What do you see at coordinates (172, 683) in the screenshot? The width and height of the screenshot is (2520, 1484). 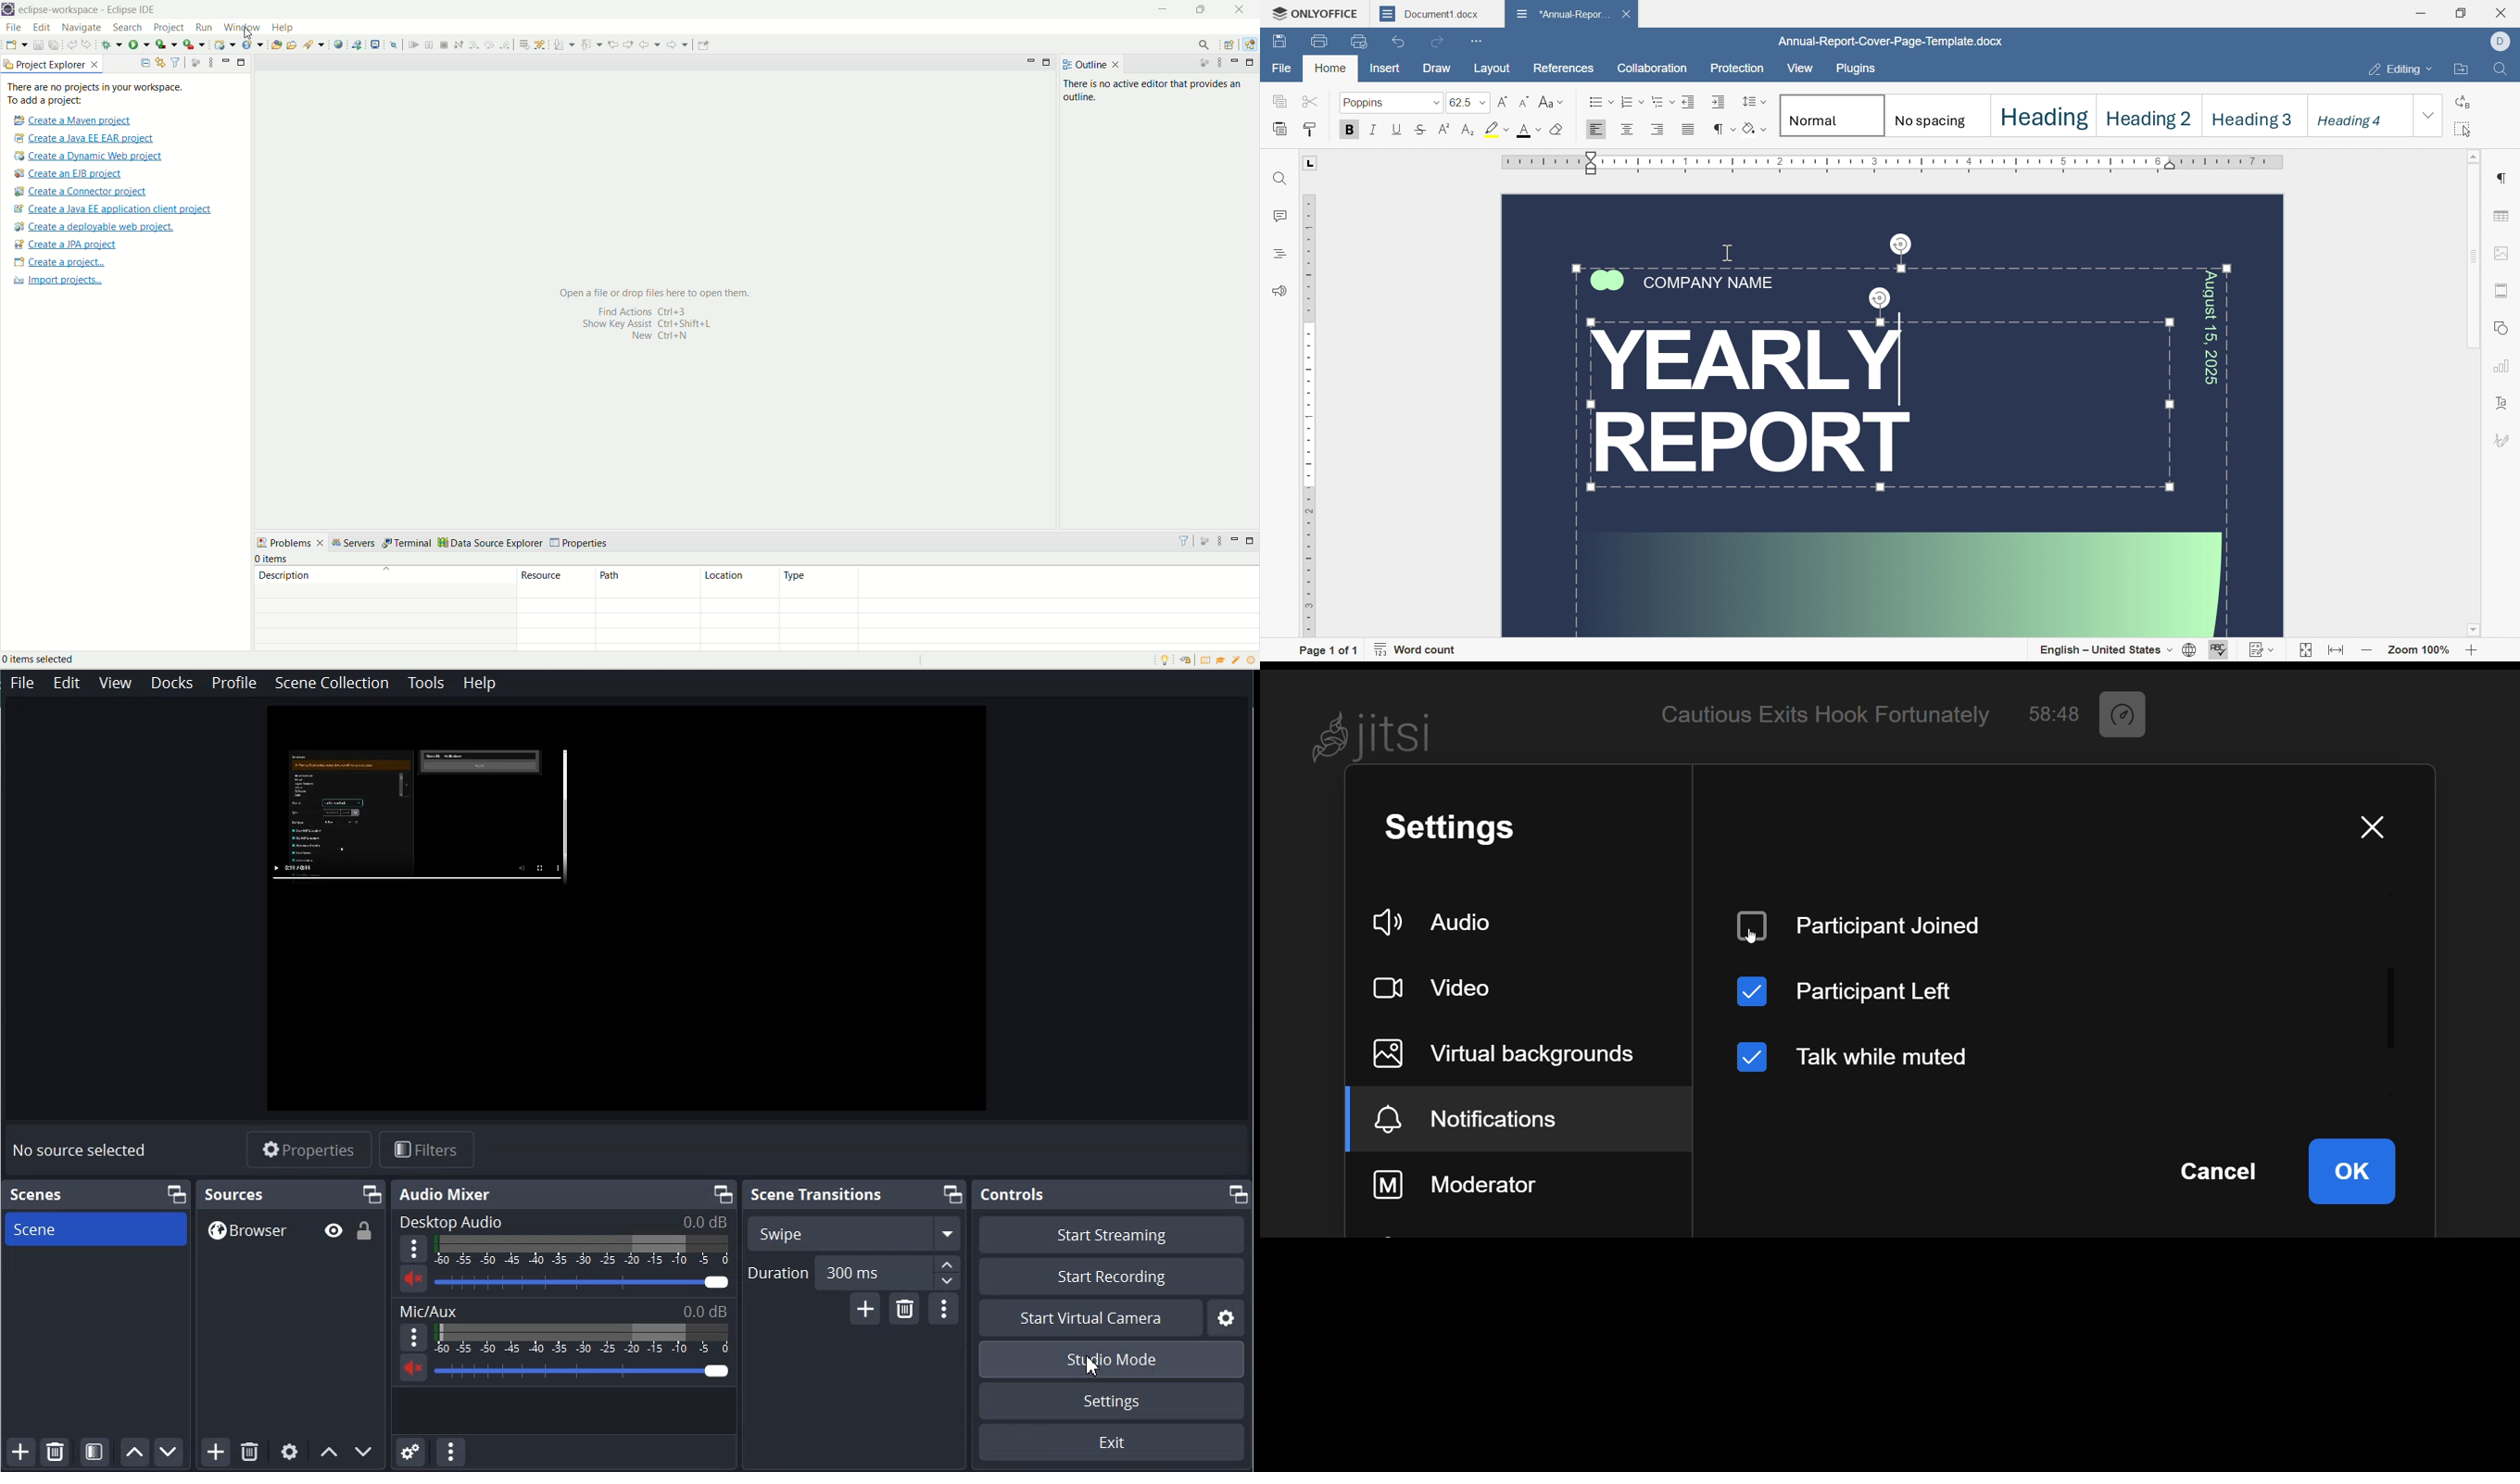 I see `Docks` at bounding box center [172, 683].